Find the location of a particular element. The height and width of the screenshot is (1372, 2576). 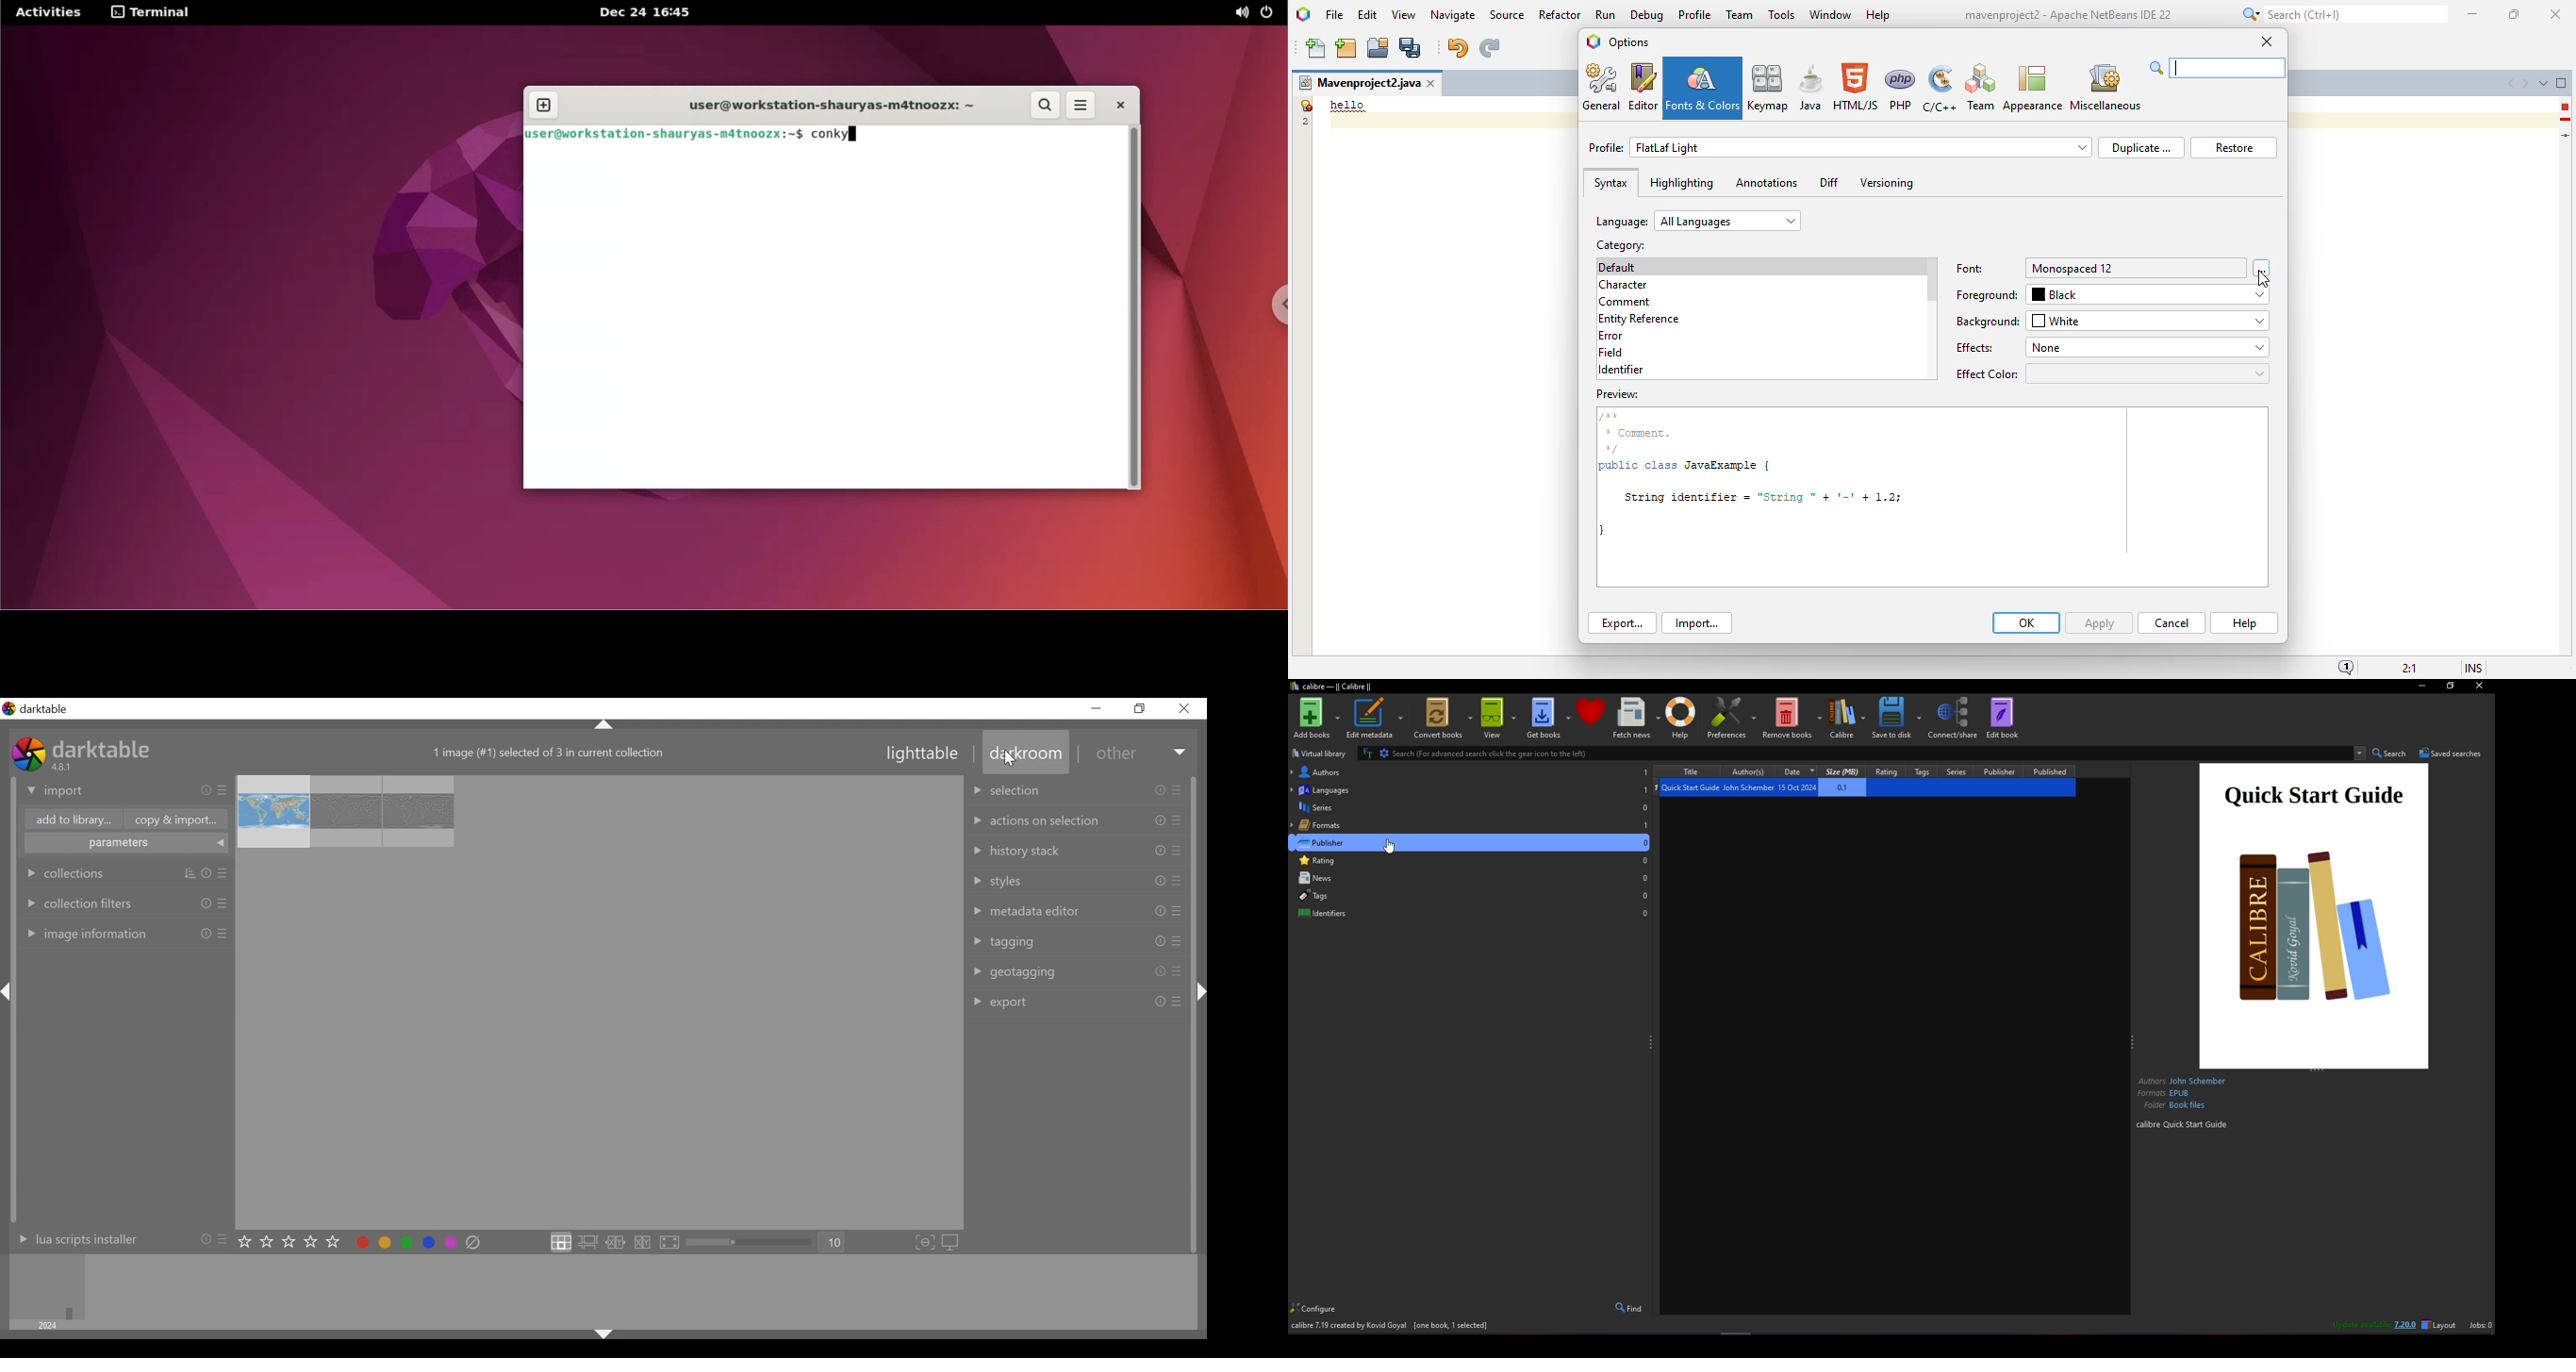

Search is located at coordinates (2391, 753).